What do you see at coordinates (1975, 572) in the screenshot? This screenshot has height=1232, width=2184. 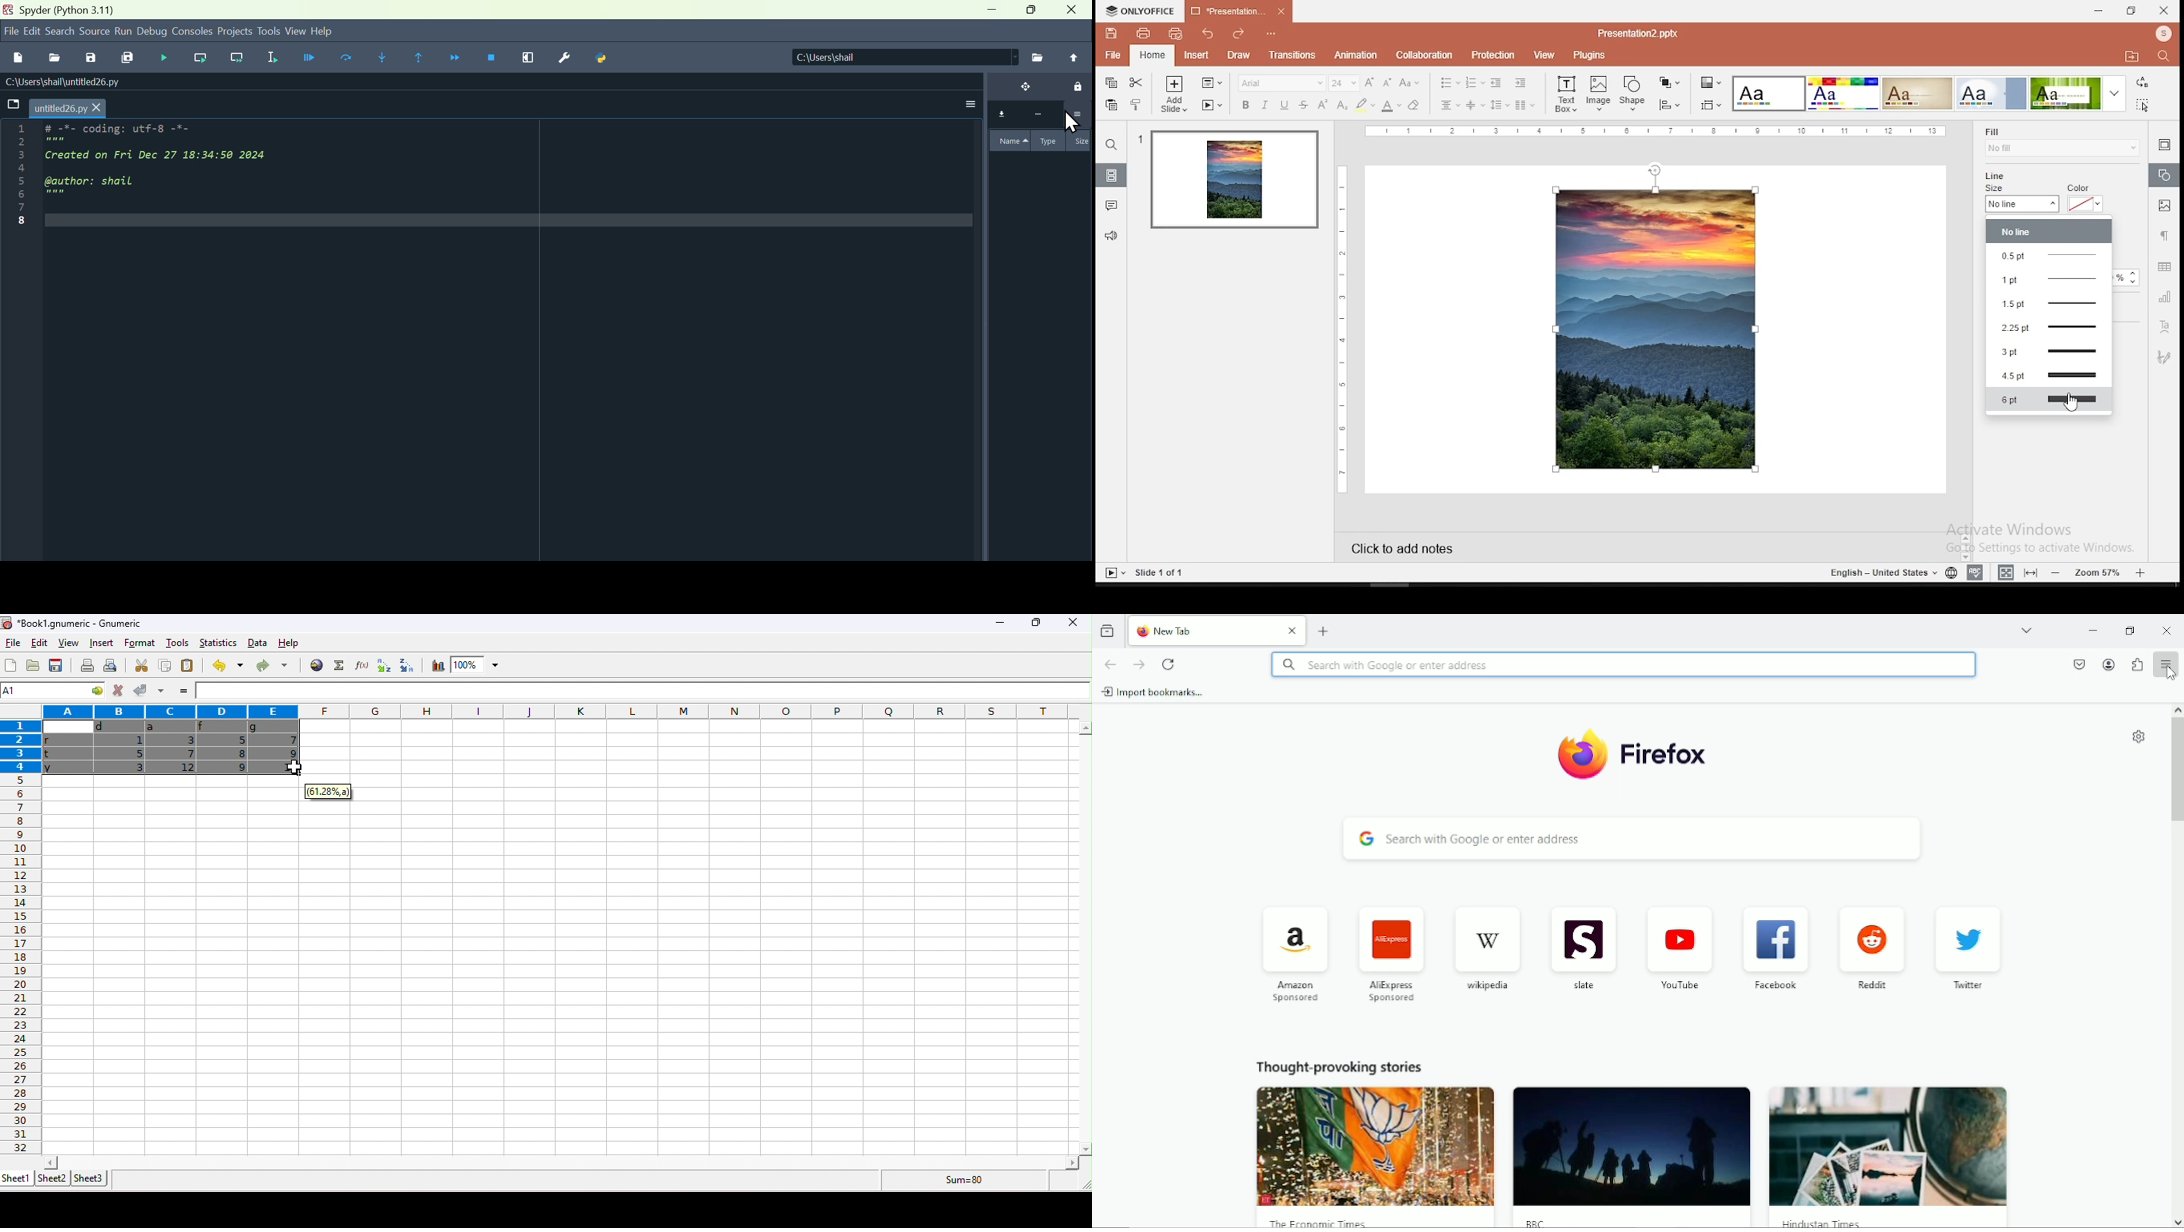 I see `spell check` at bounding box center [1975, 572].